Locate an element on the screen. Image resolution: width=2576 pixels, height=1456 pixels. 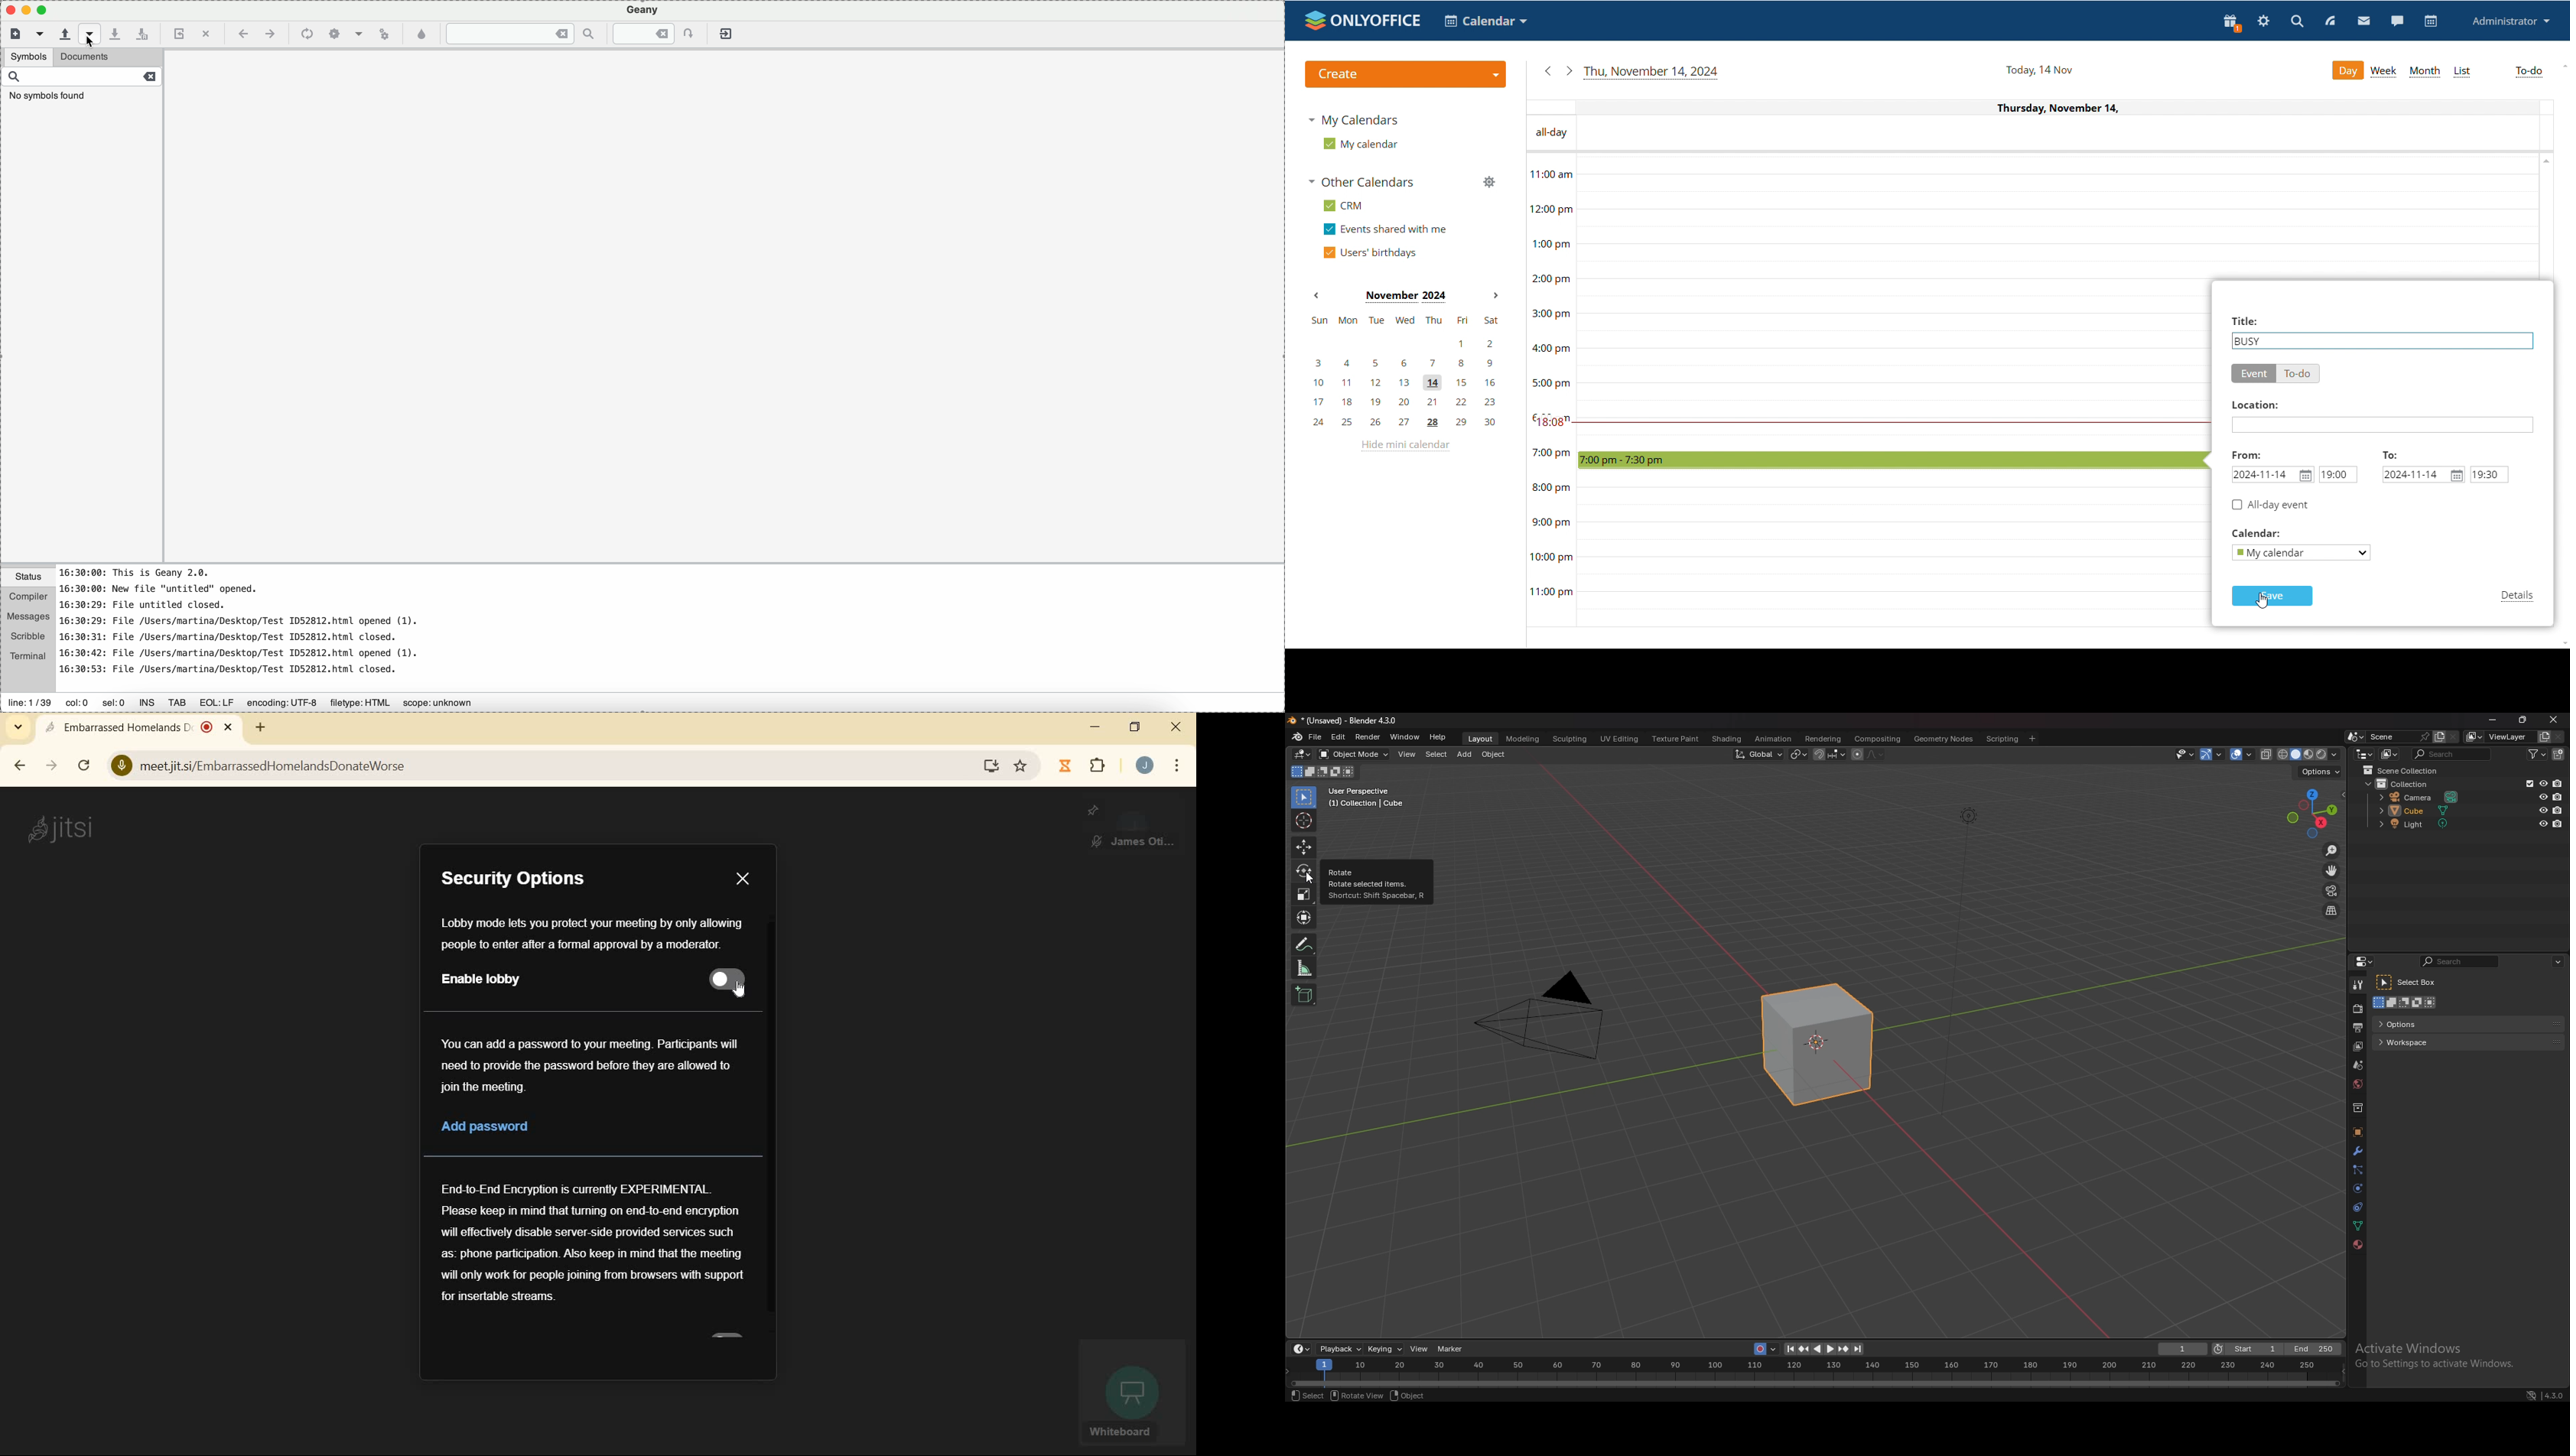
world is located at coordinates (2358, 1084).